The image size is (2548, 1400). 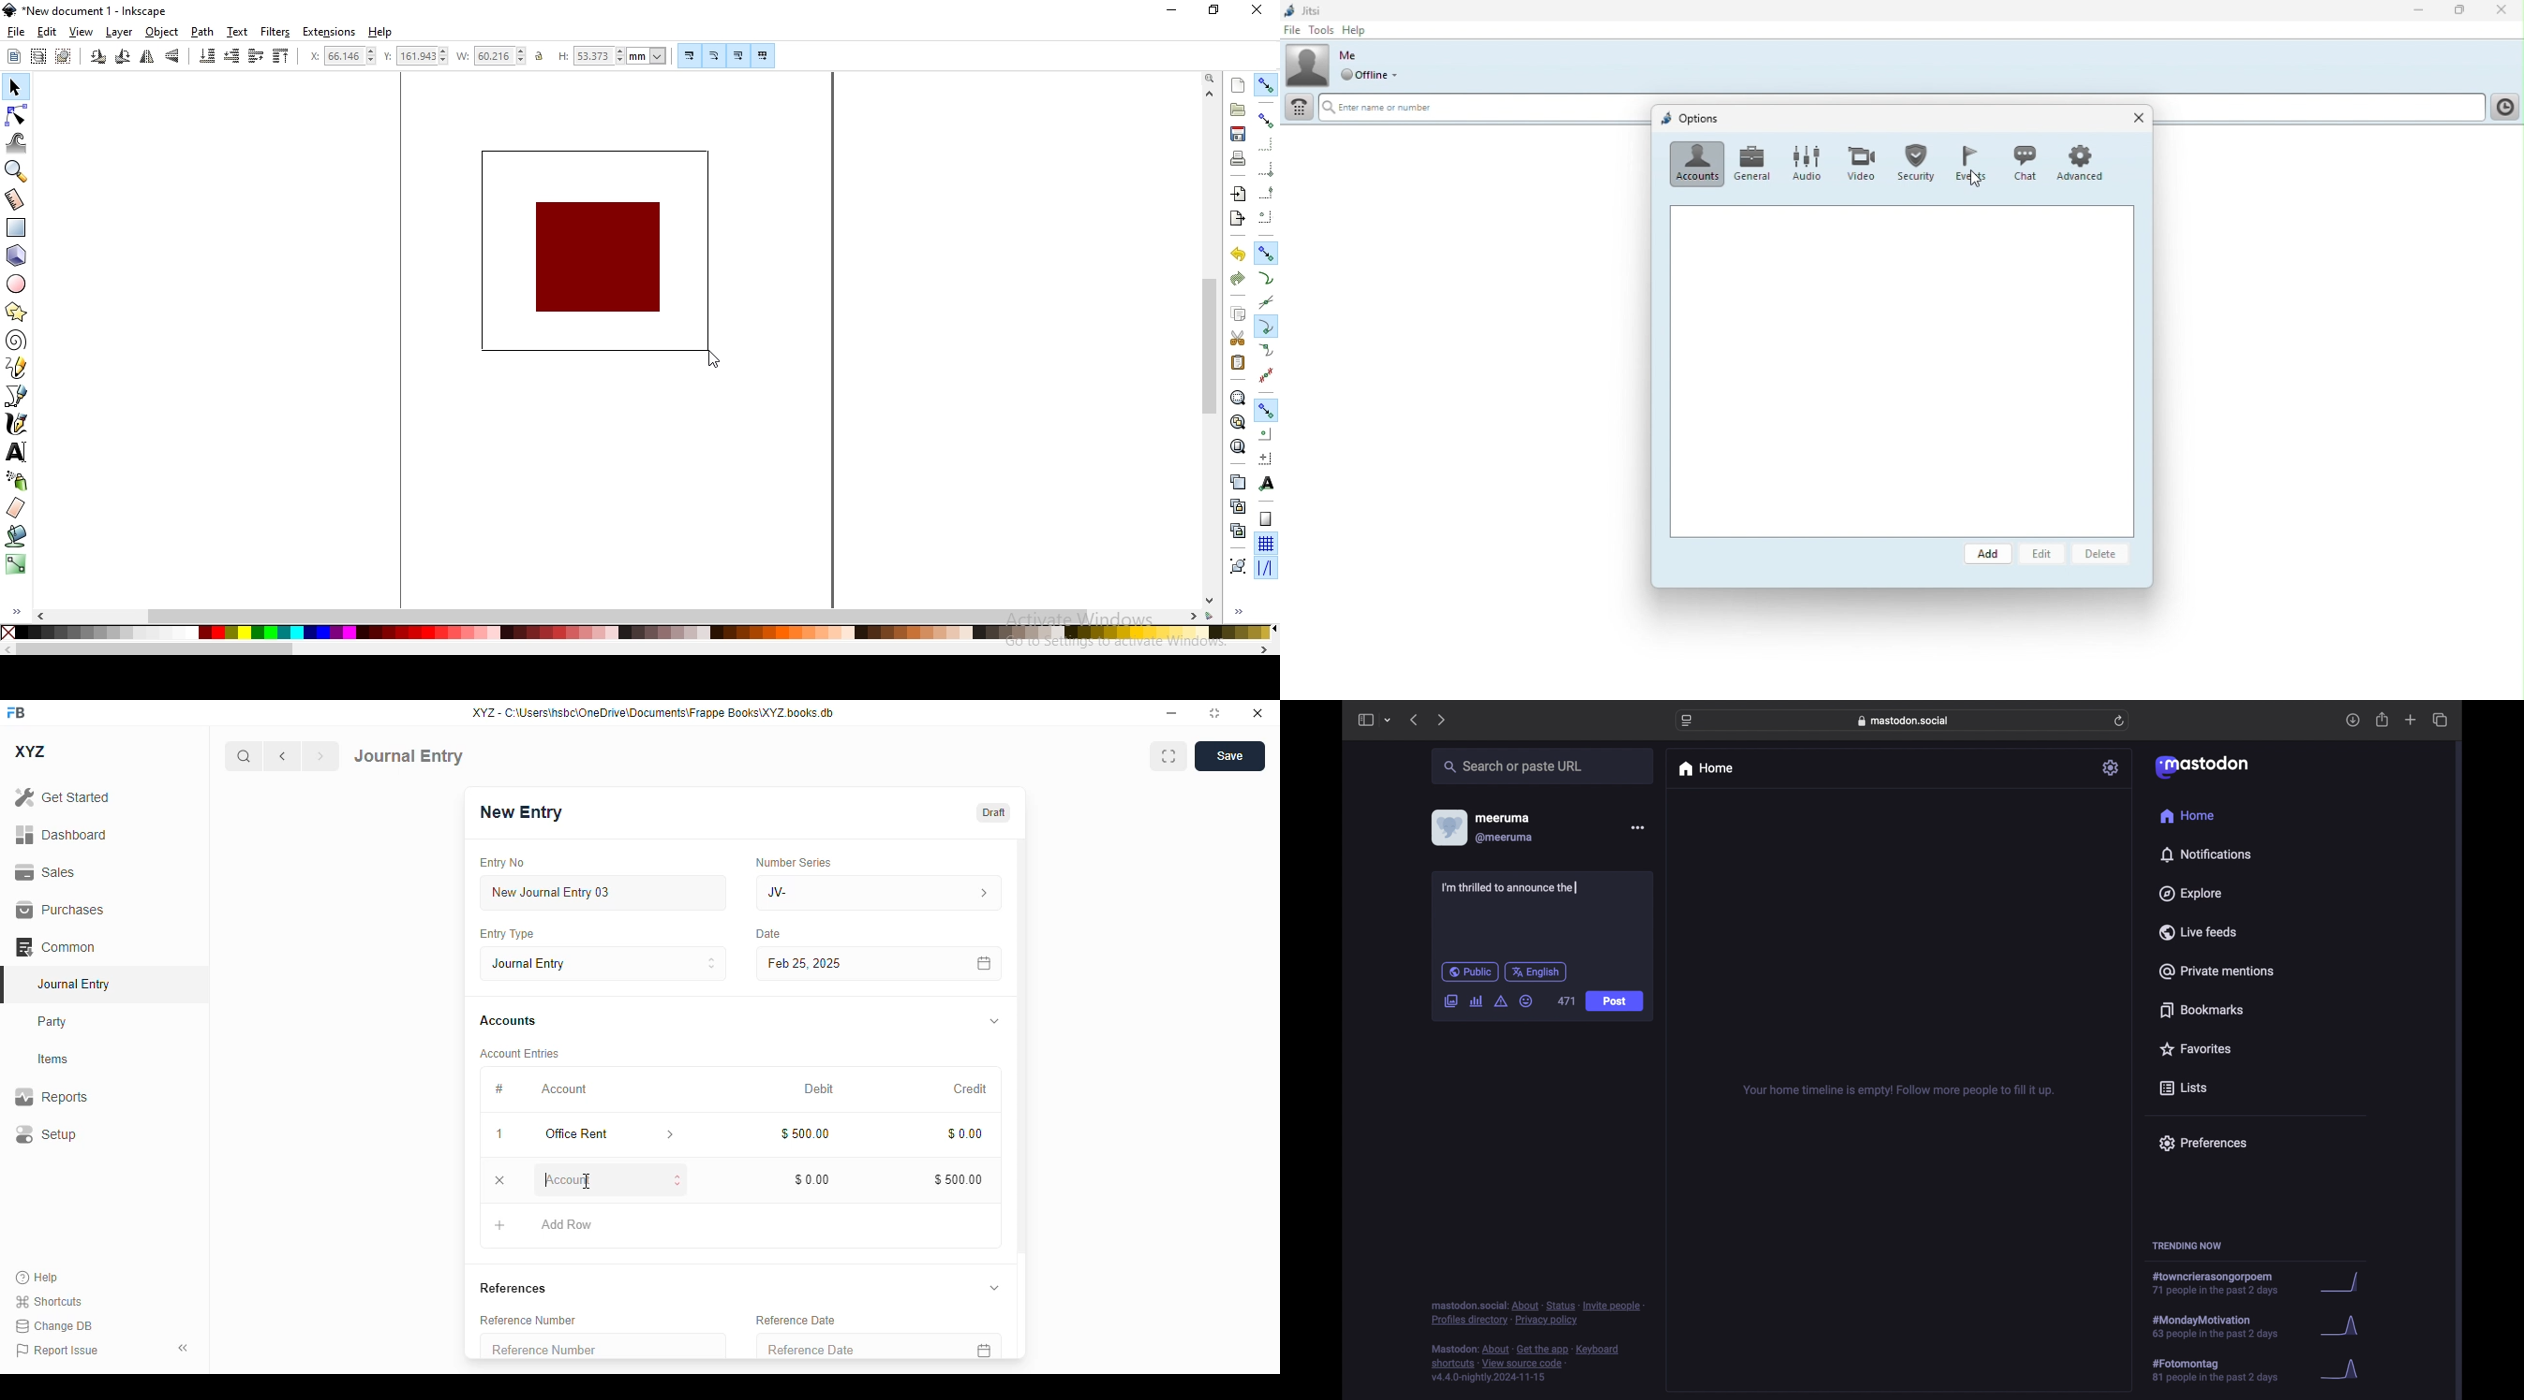 What do you see at coordinates (45, 1134) in the screenshot?
I see `setup` at bounding box center [45, 1134].